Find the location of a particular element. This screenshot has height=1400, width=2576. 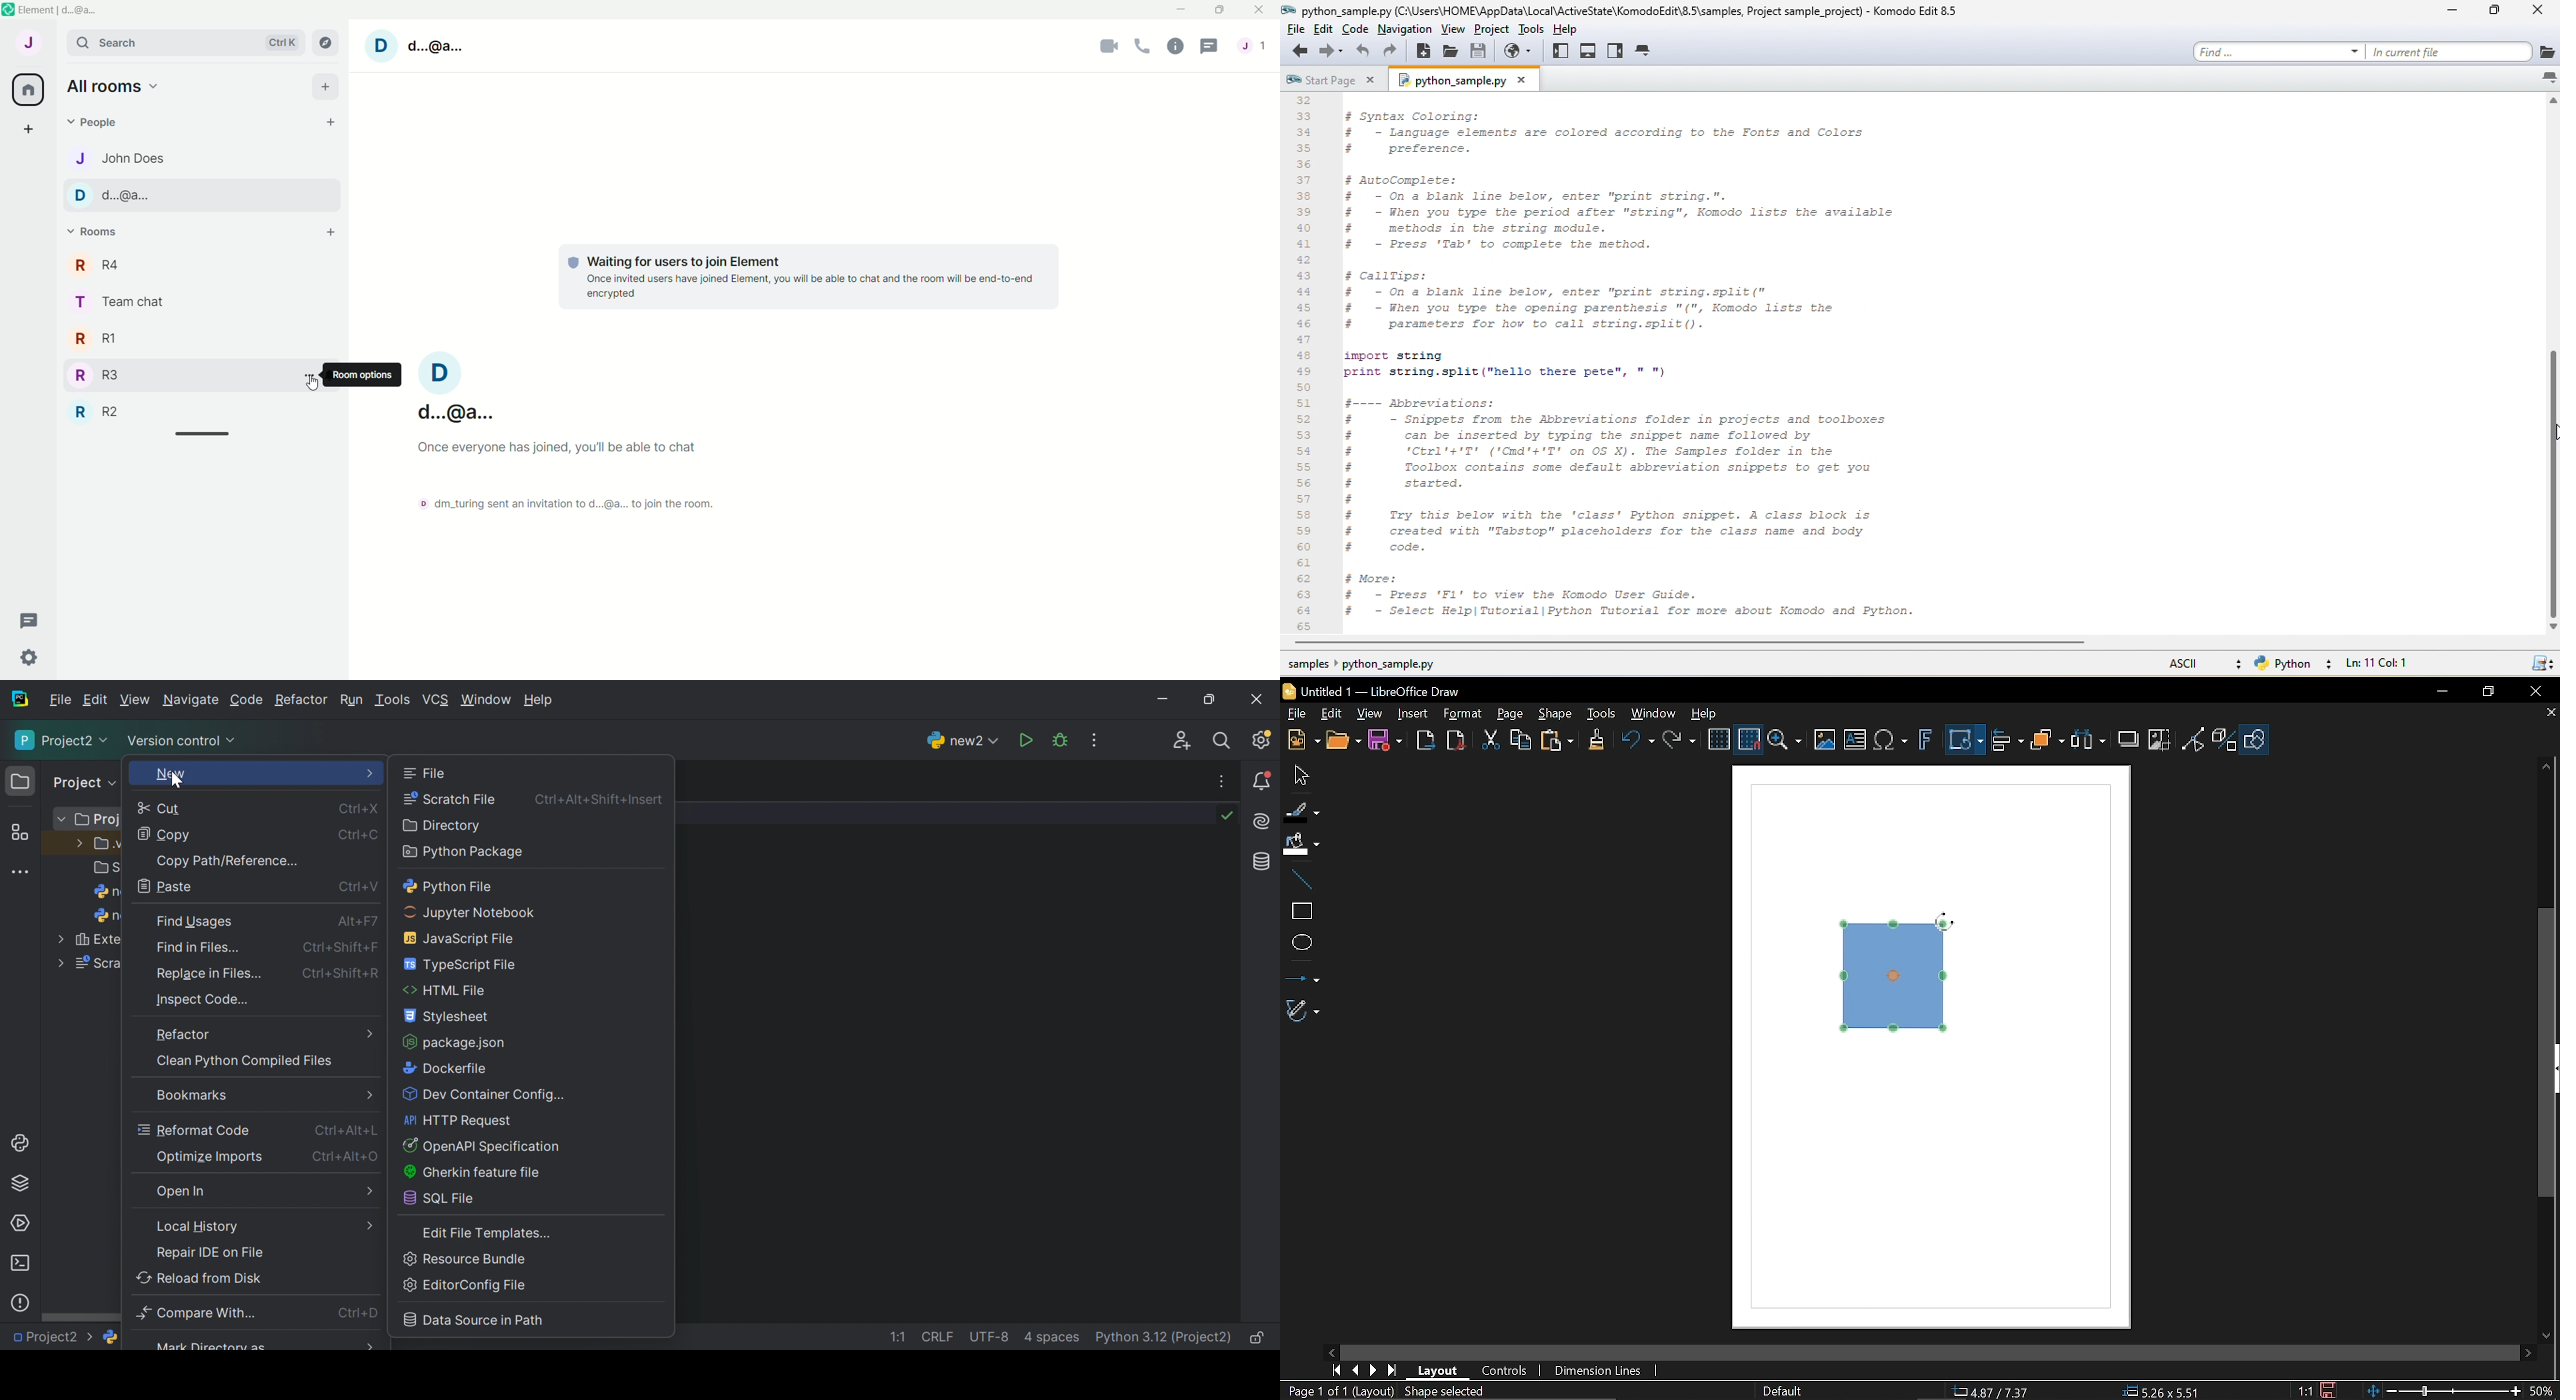

Restore down is located at coordinates (1211, 699).